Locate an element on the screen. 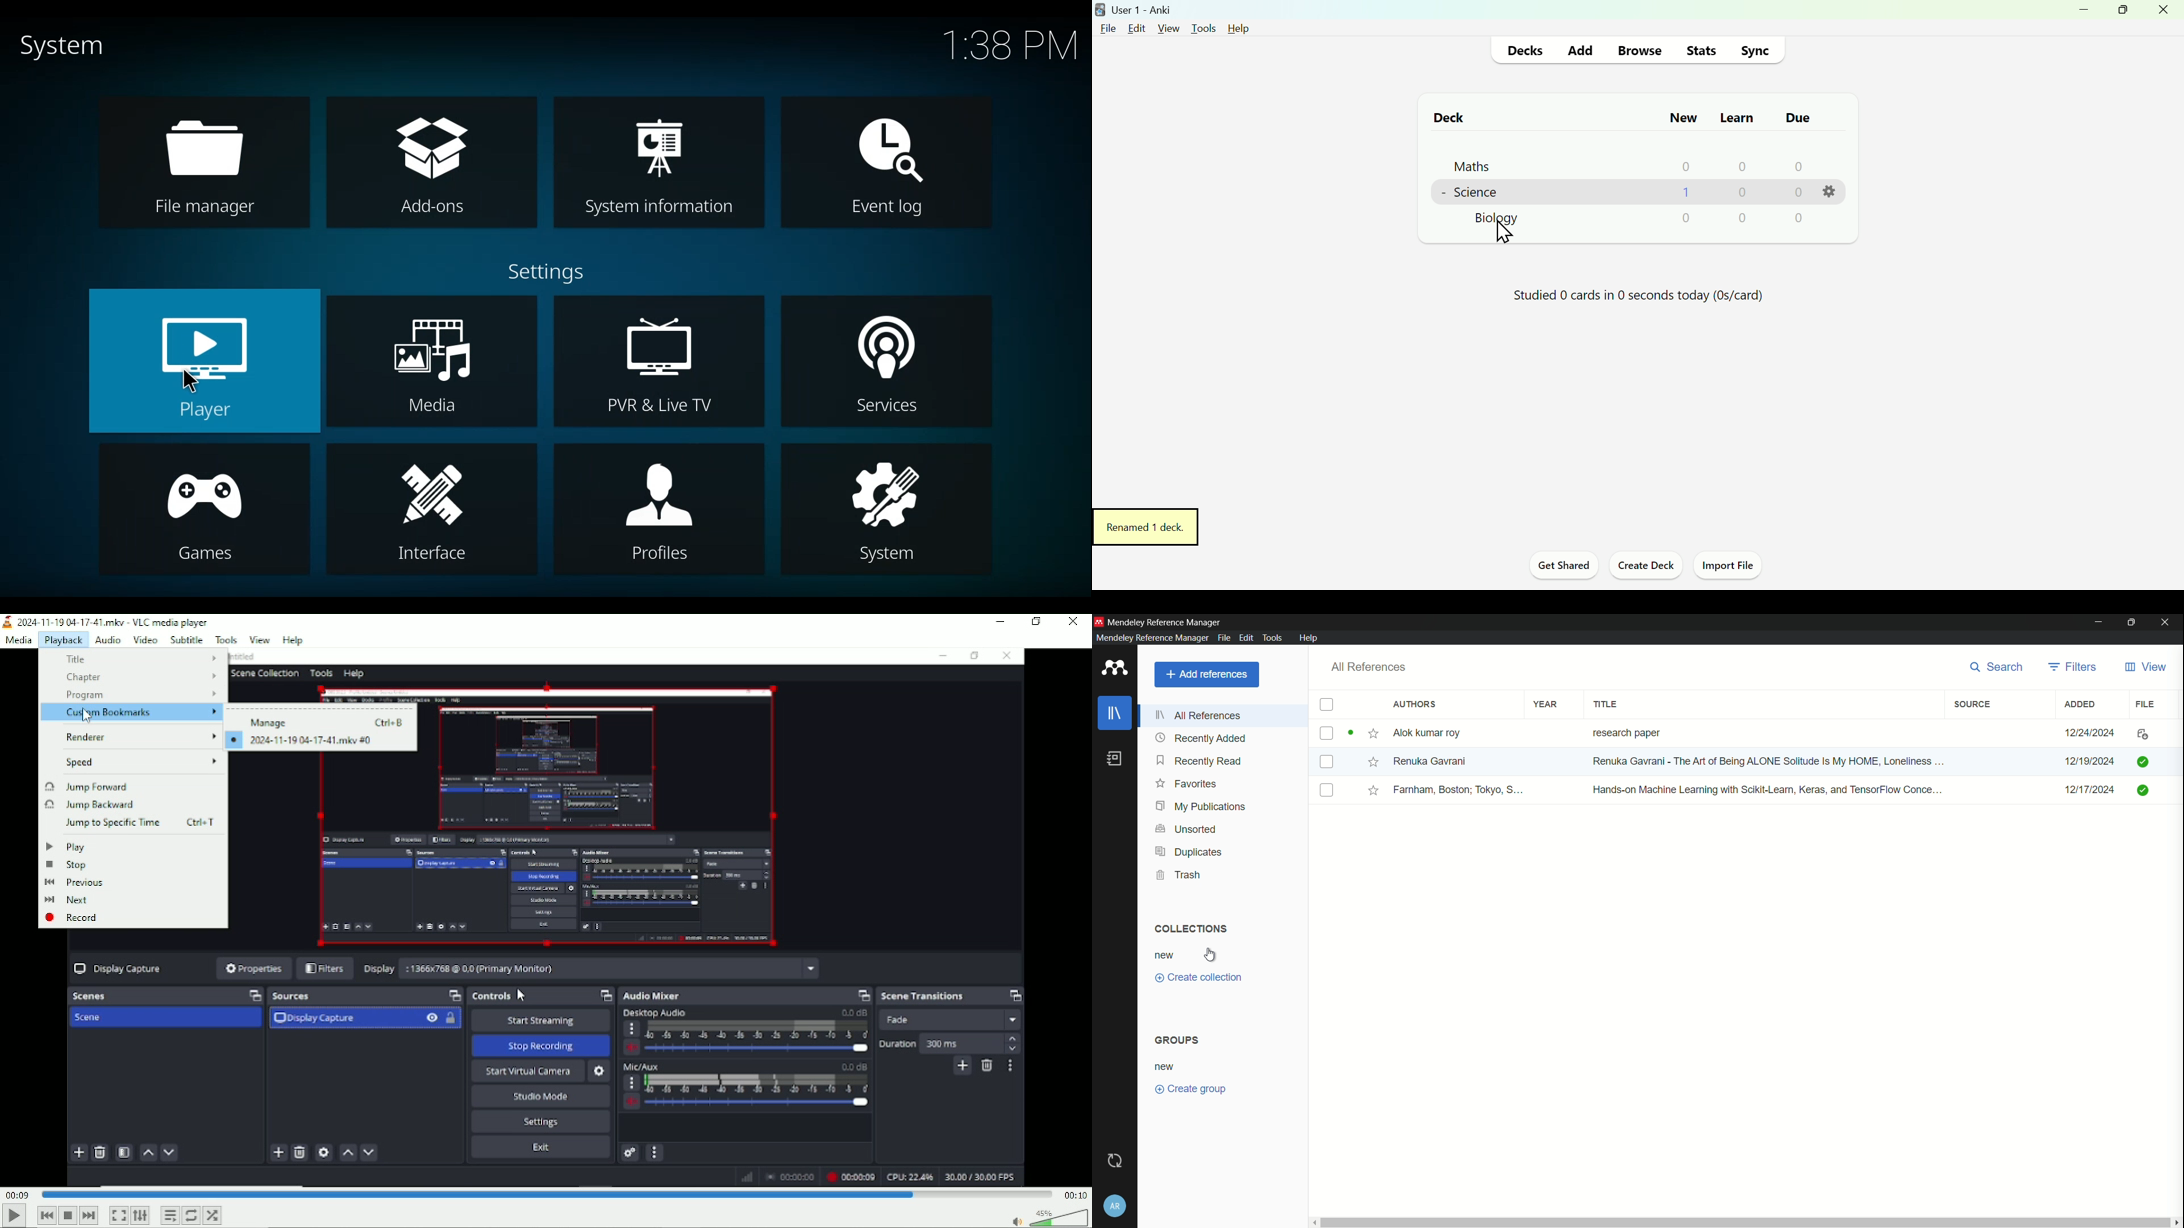 The height and width of the screenshot is (1232, 2184). Tools is located at coordinates (226, 640).